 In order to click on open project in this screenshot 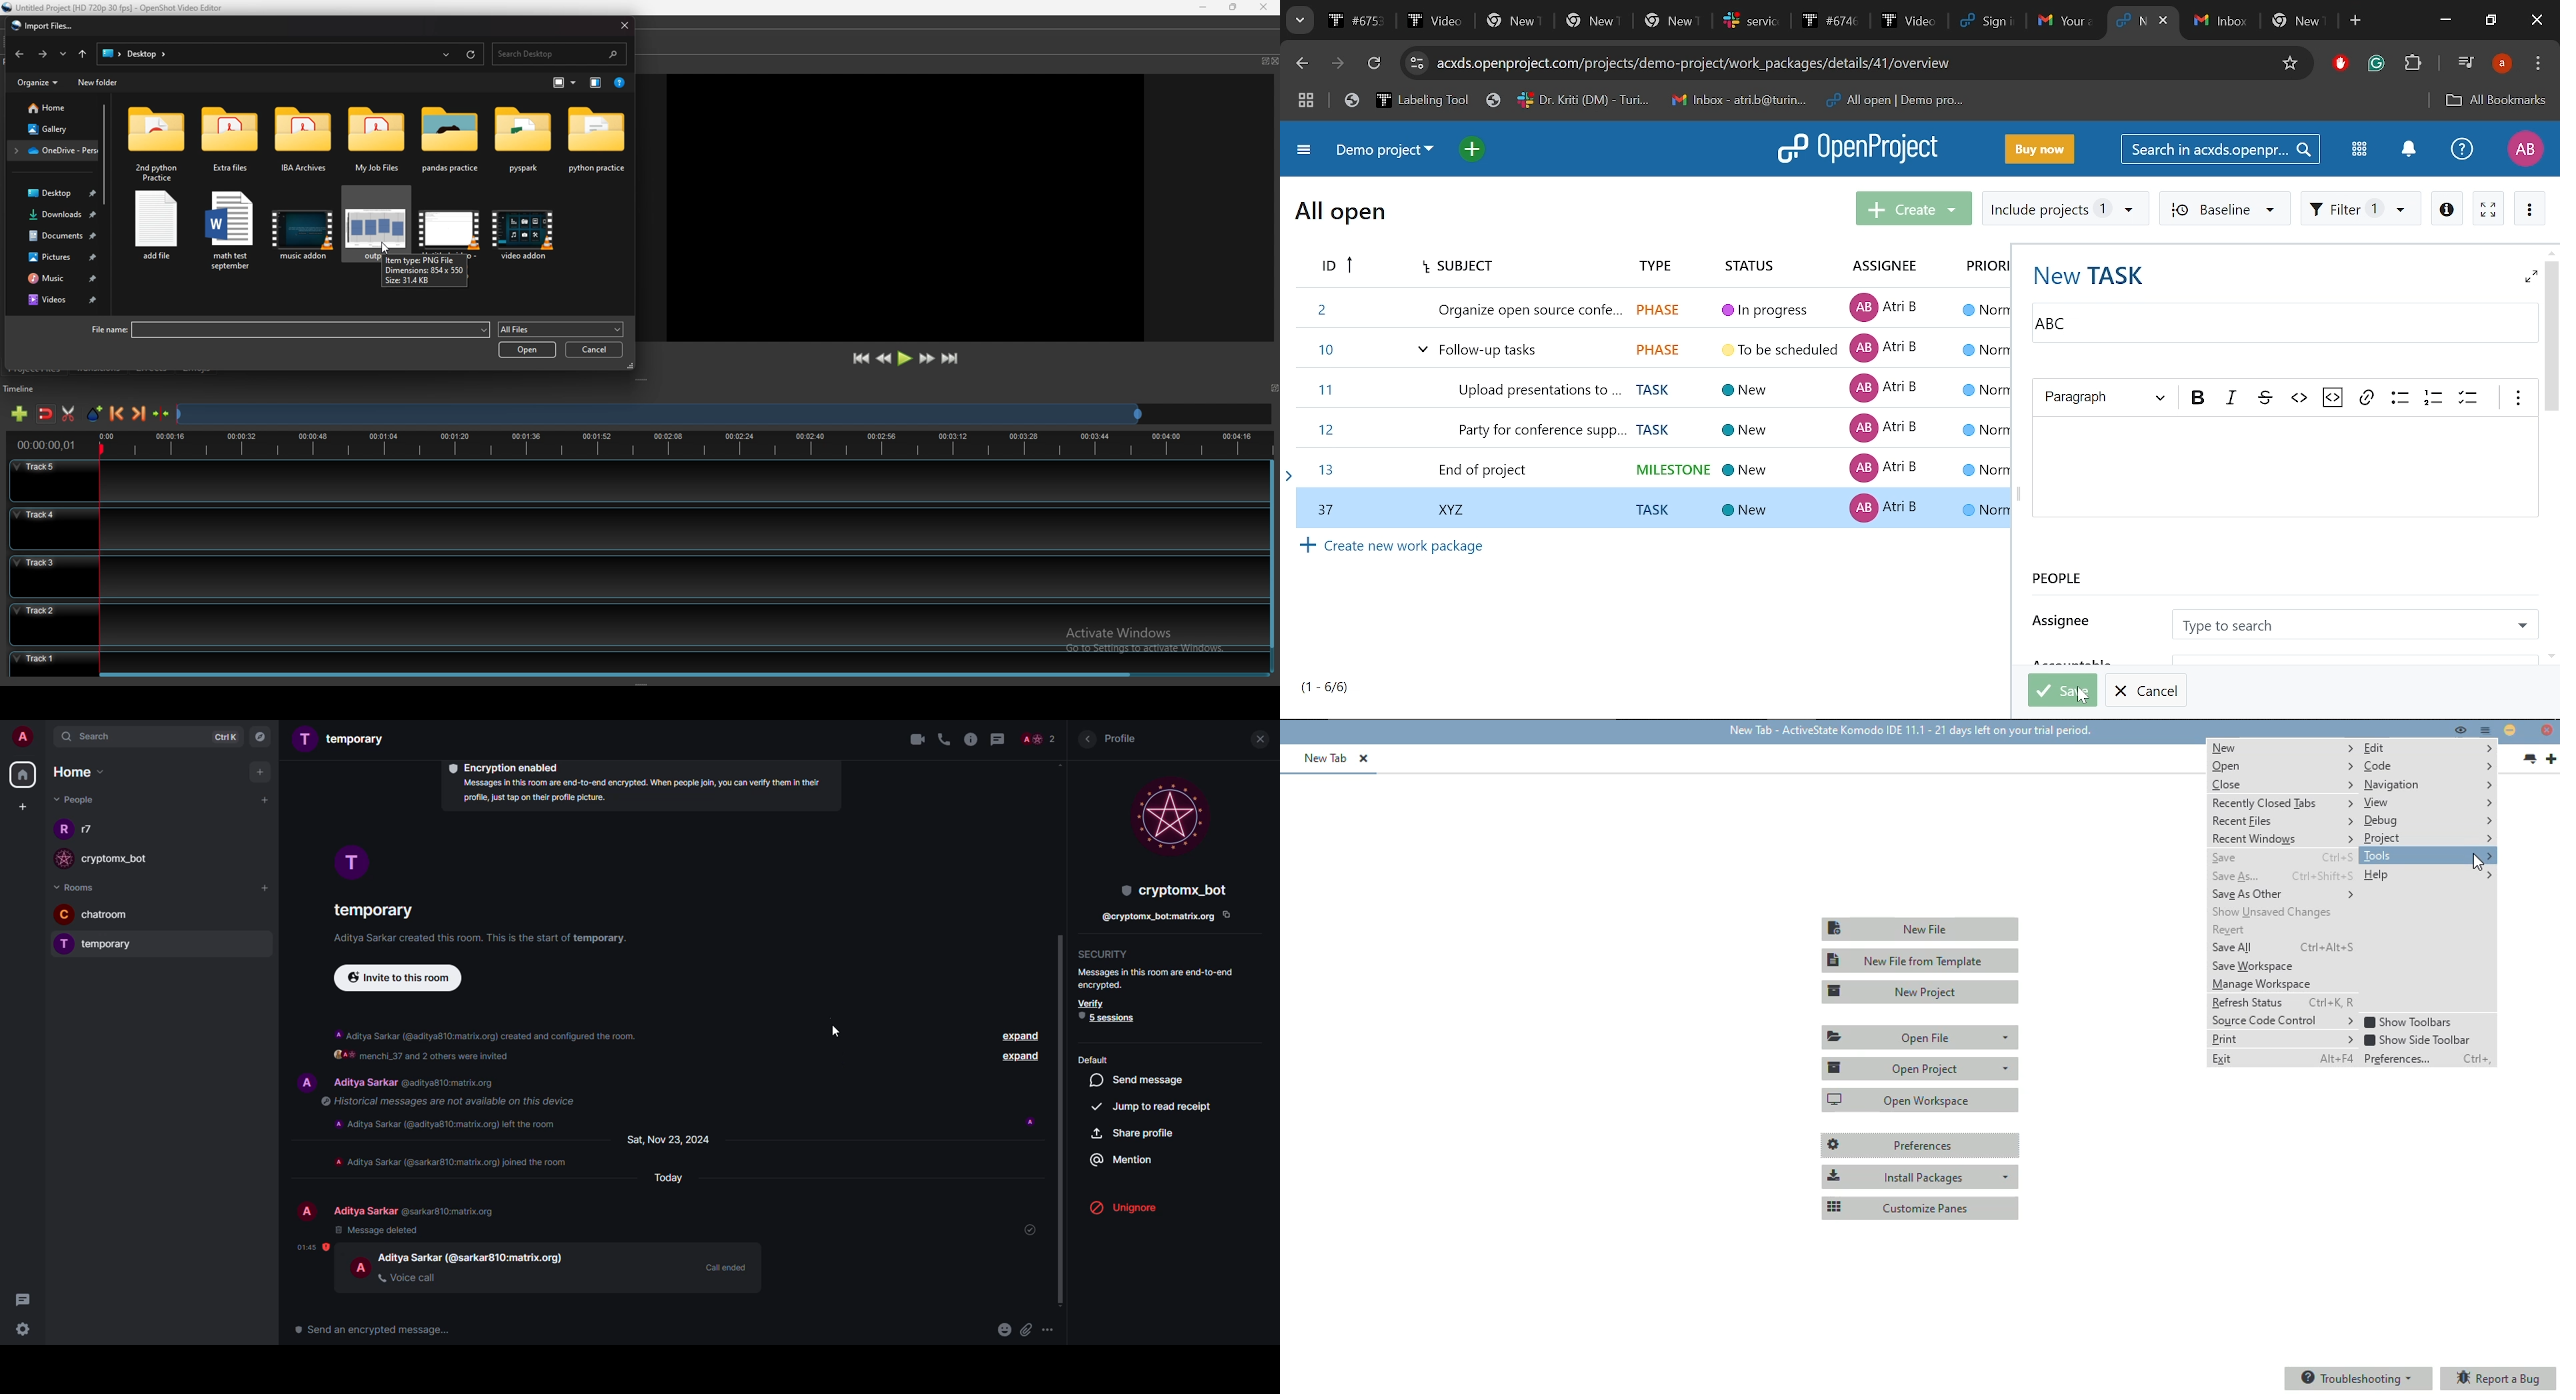, I will do `click(1920, 1068)`.